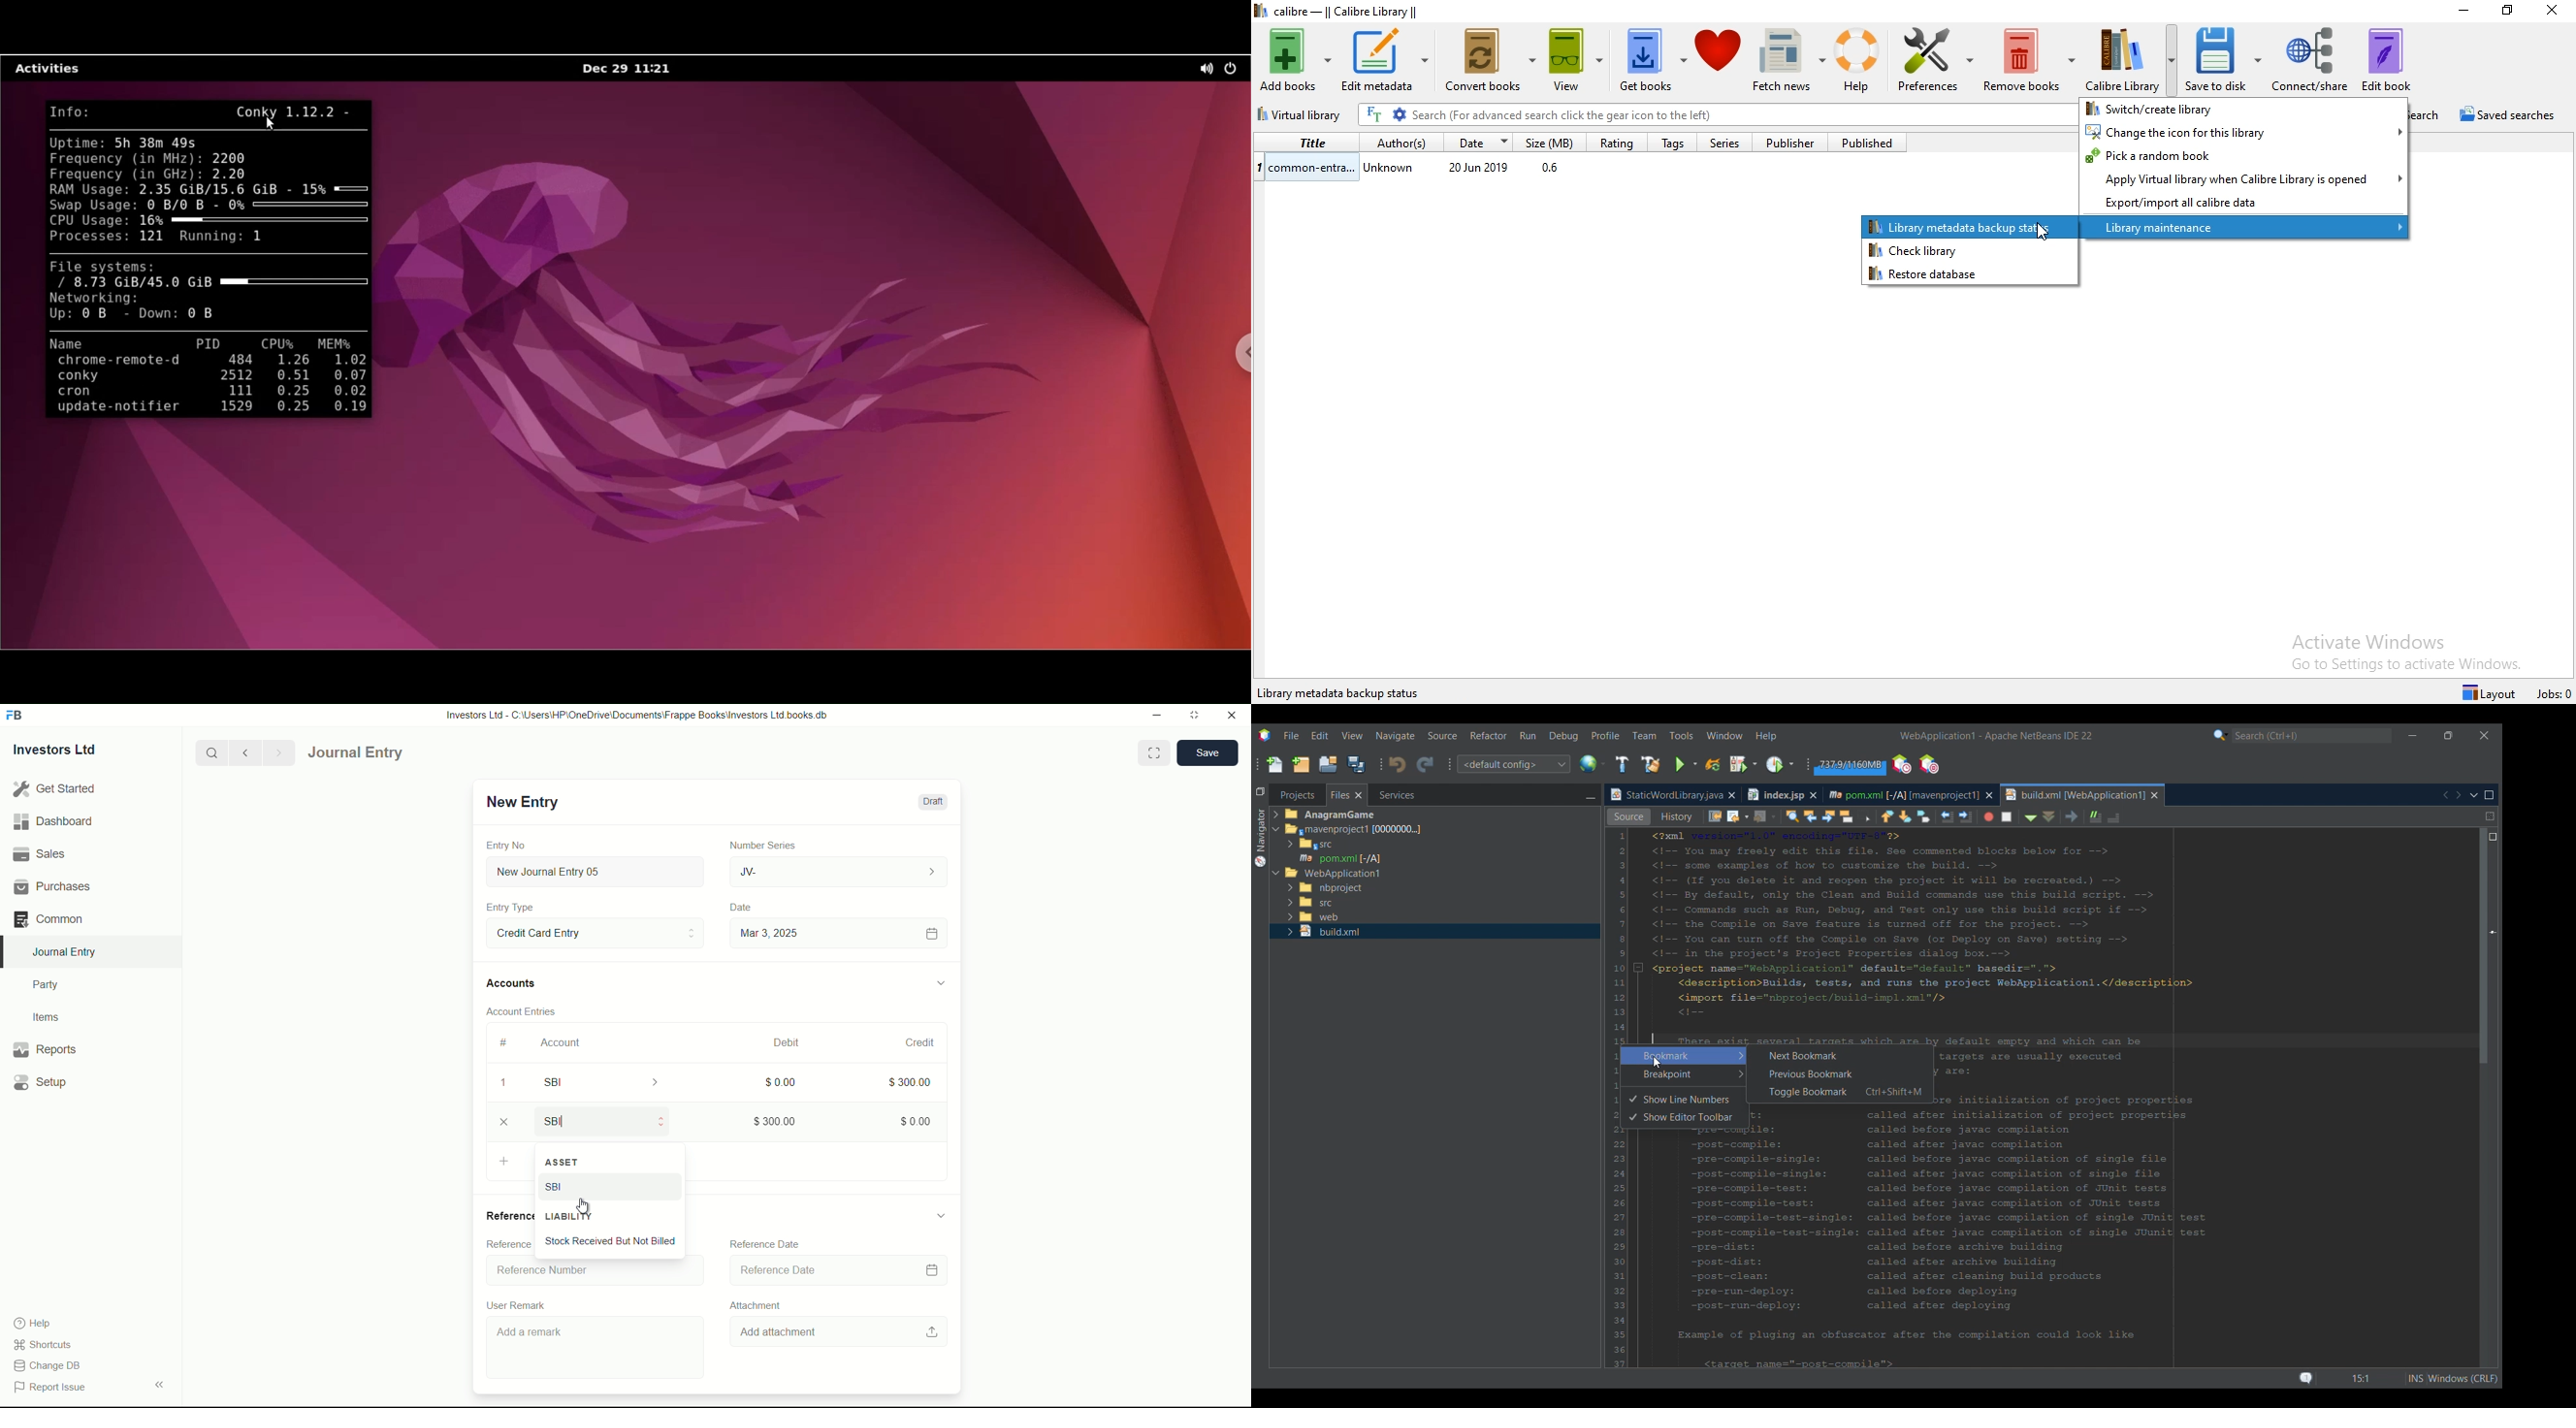 The width and height of the screenshot is (2576, 1428). What do you see at coordinates (510, 907) in the screenshot?
I see `Entry Type` at bounding box center [510, 907].